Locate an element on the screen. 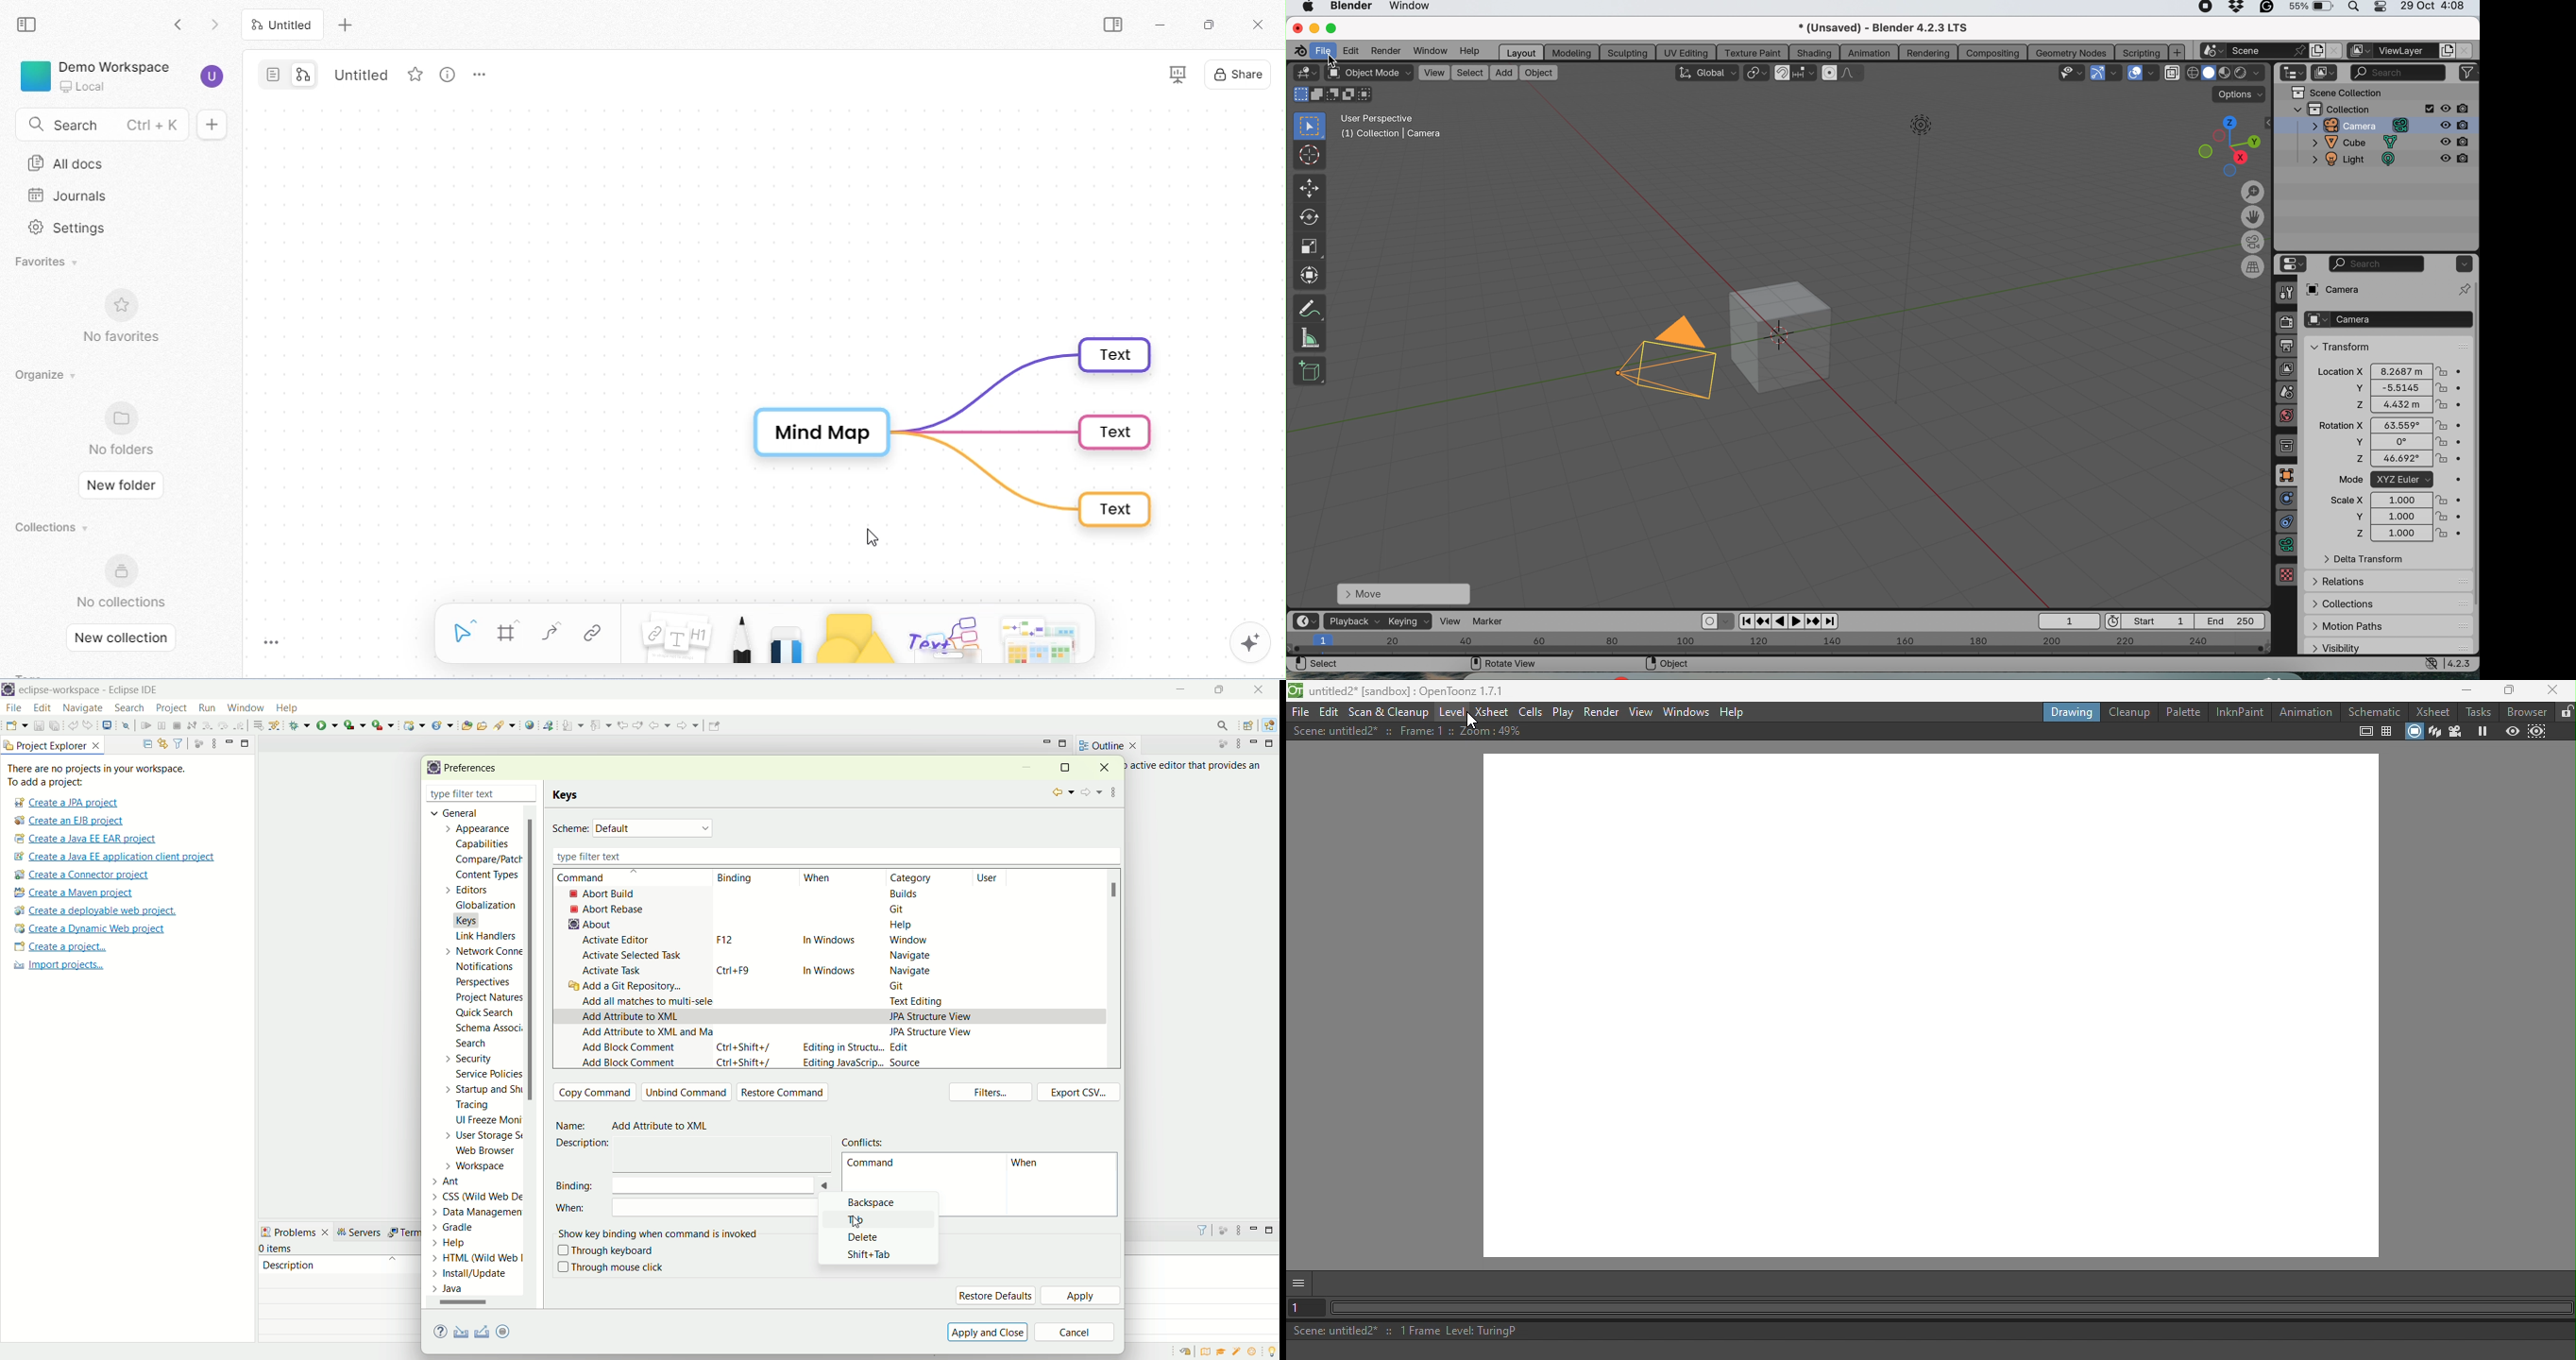 The height and width of the screenshot is (1372, 2576). Xsheet is located at coordinates (2434, 709).